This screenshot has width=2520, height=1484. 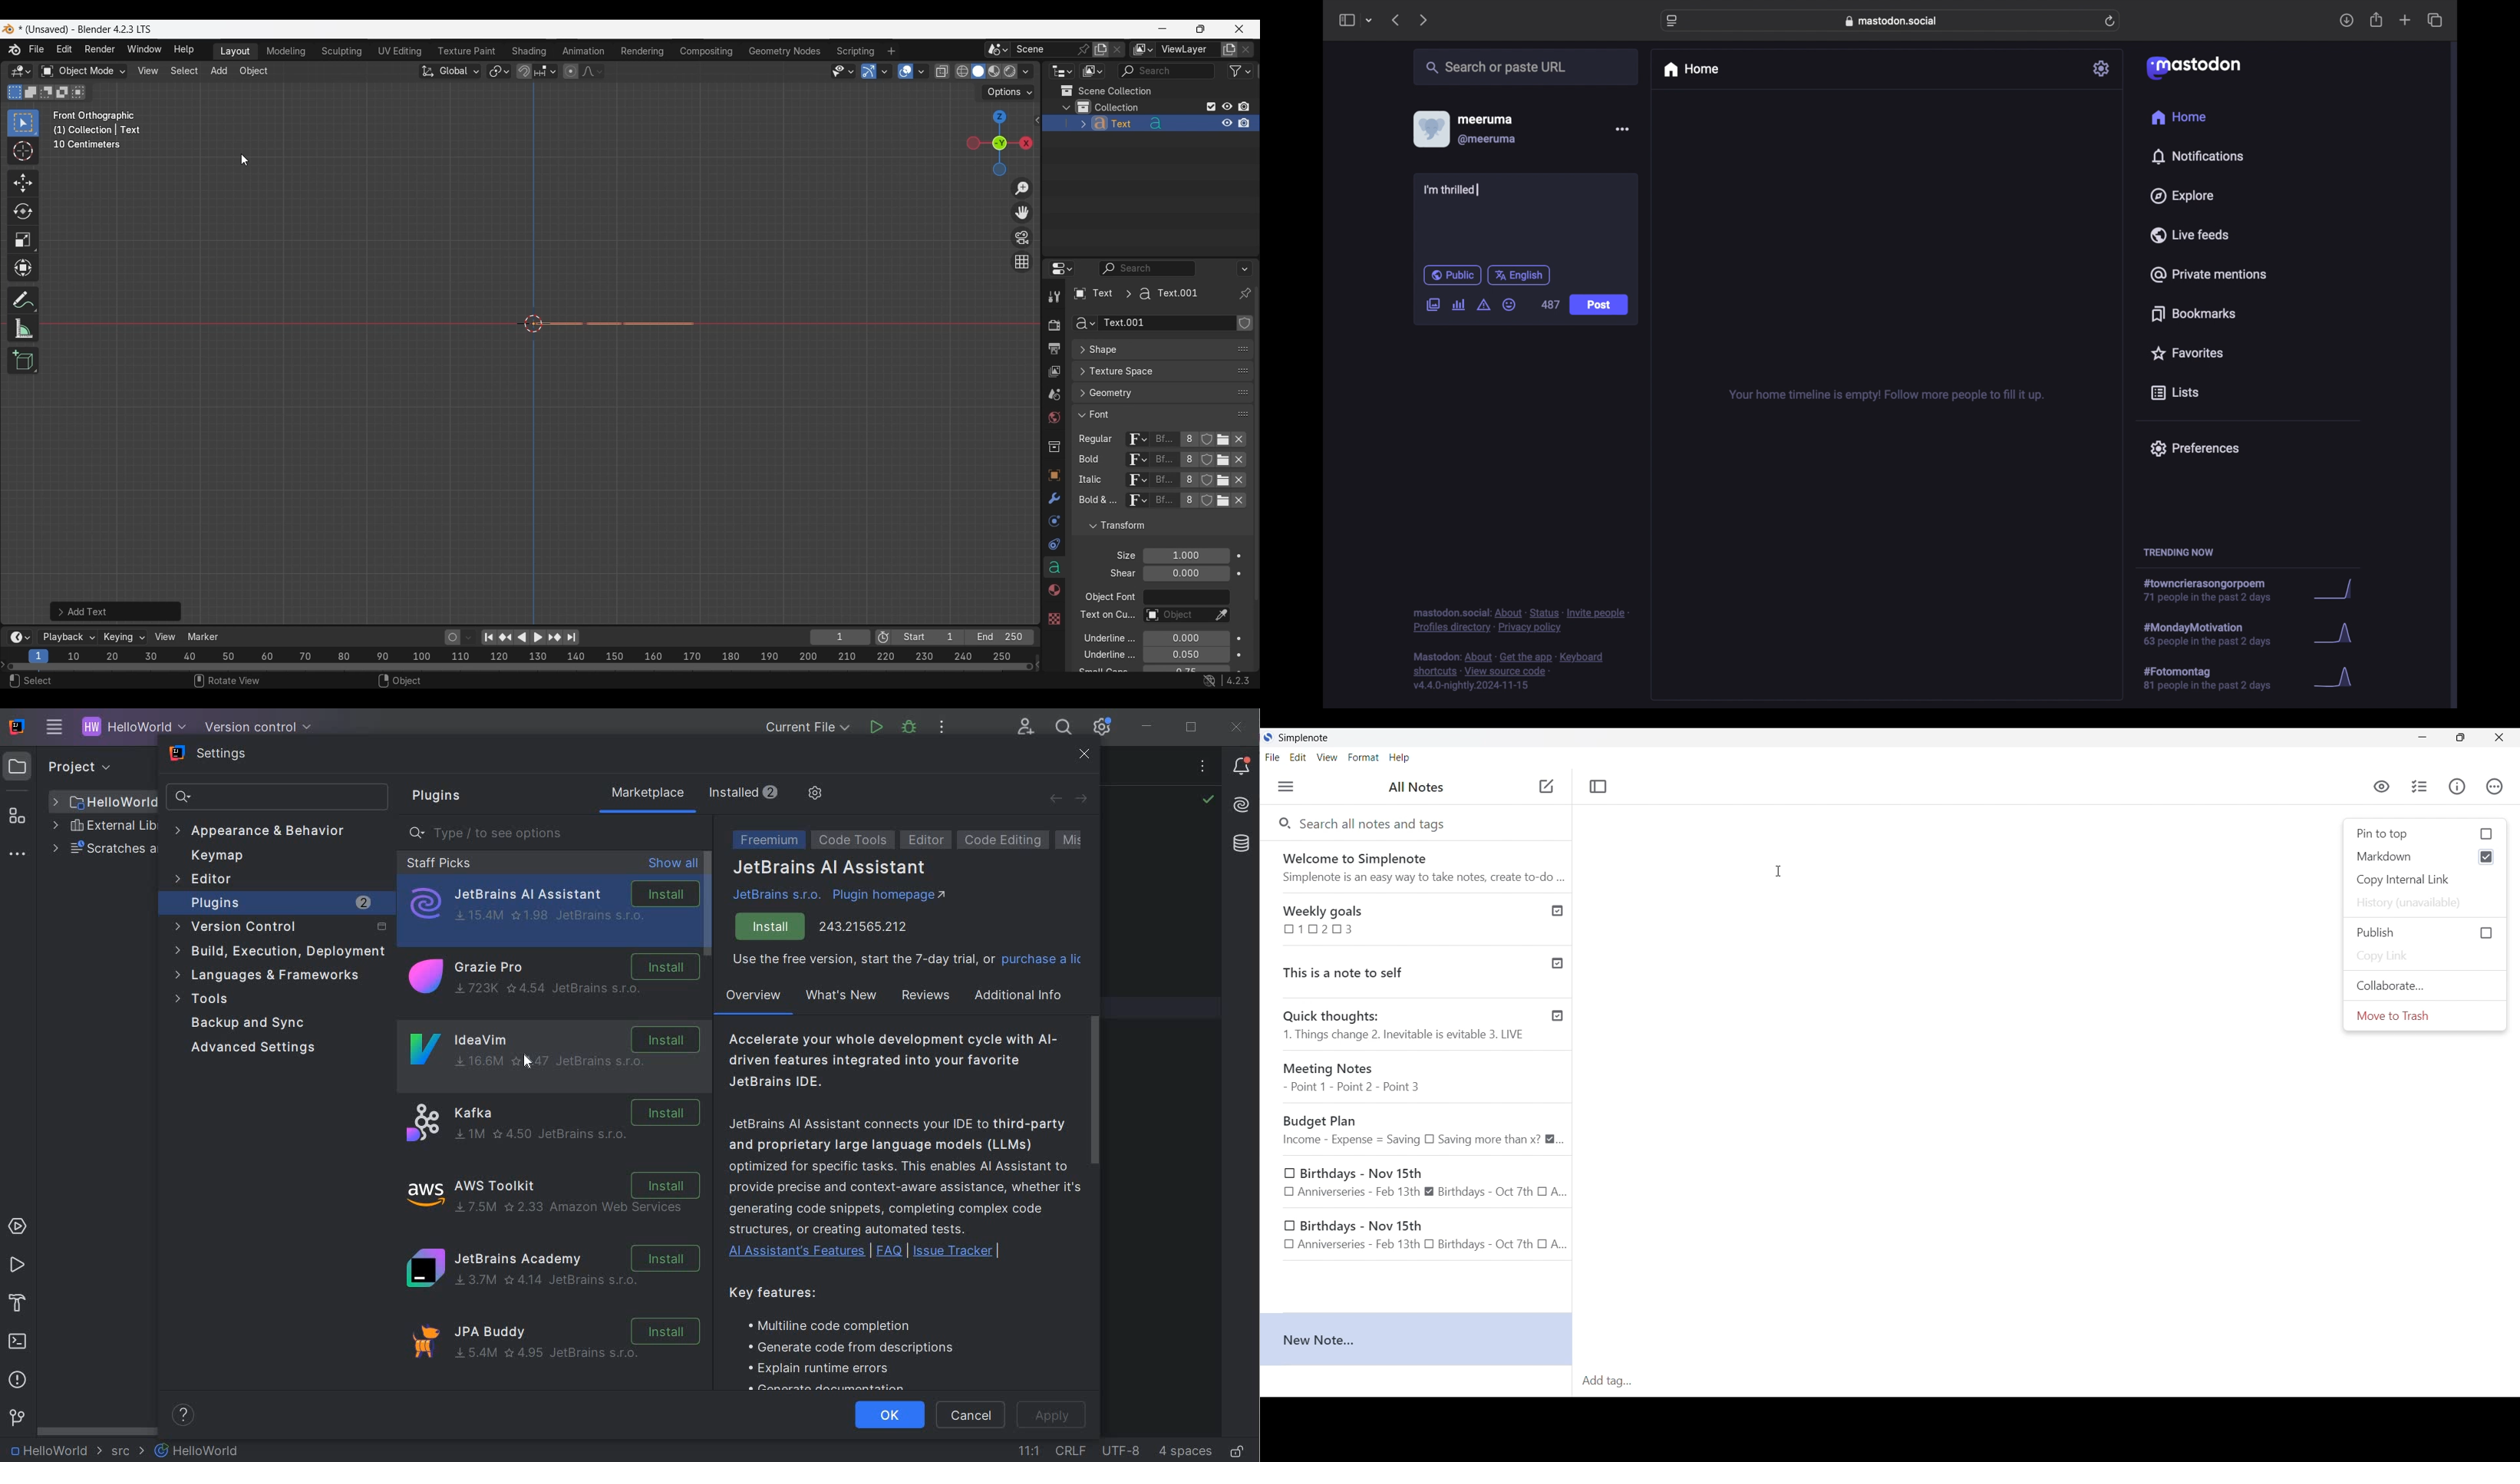 I want to click on Click to expand Geometry, so click(x=1149, y=393).